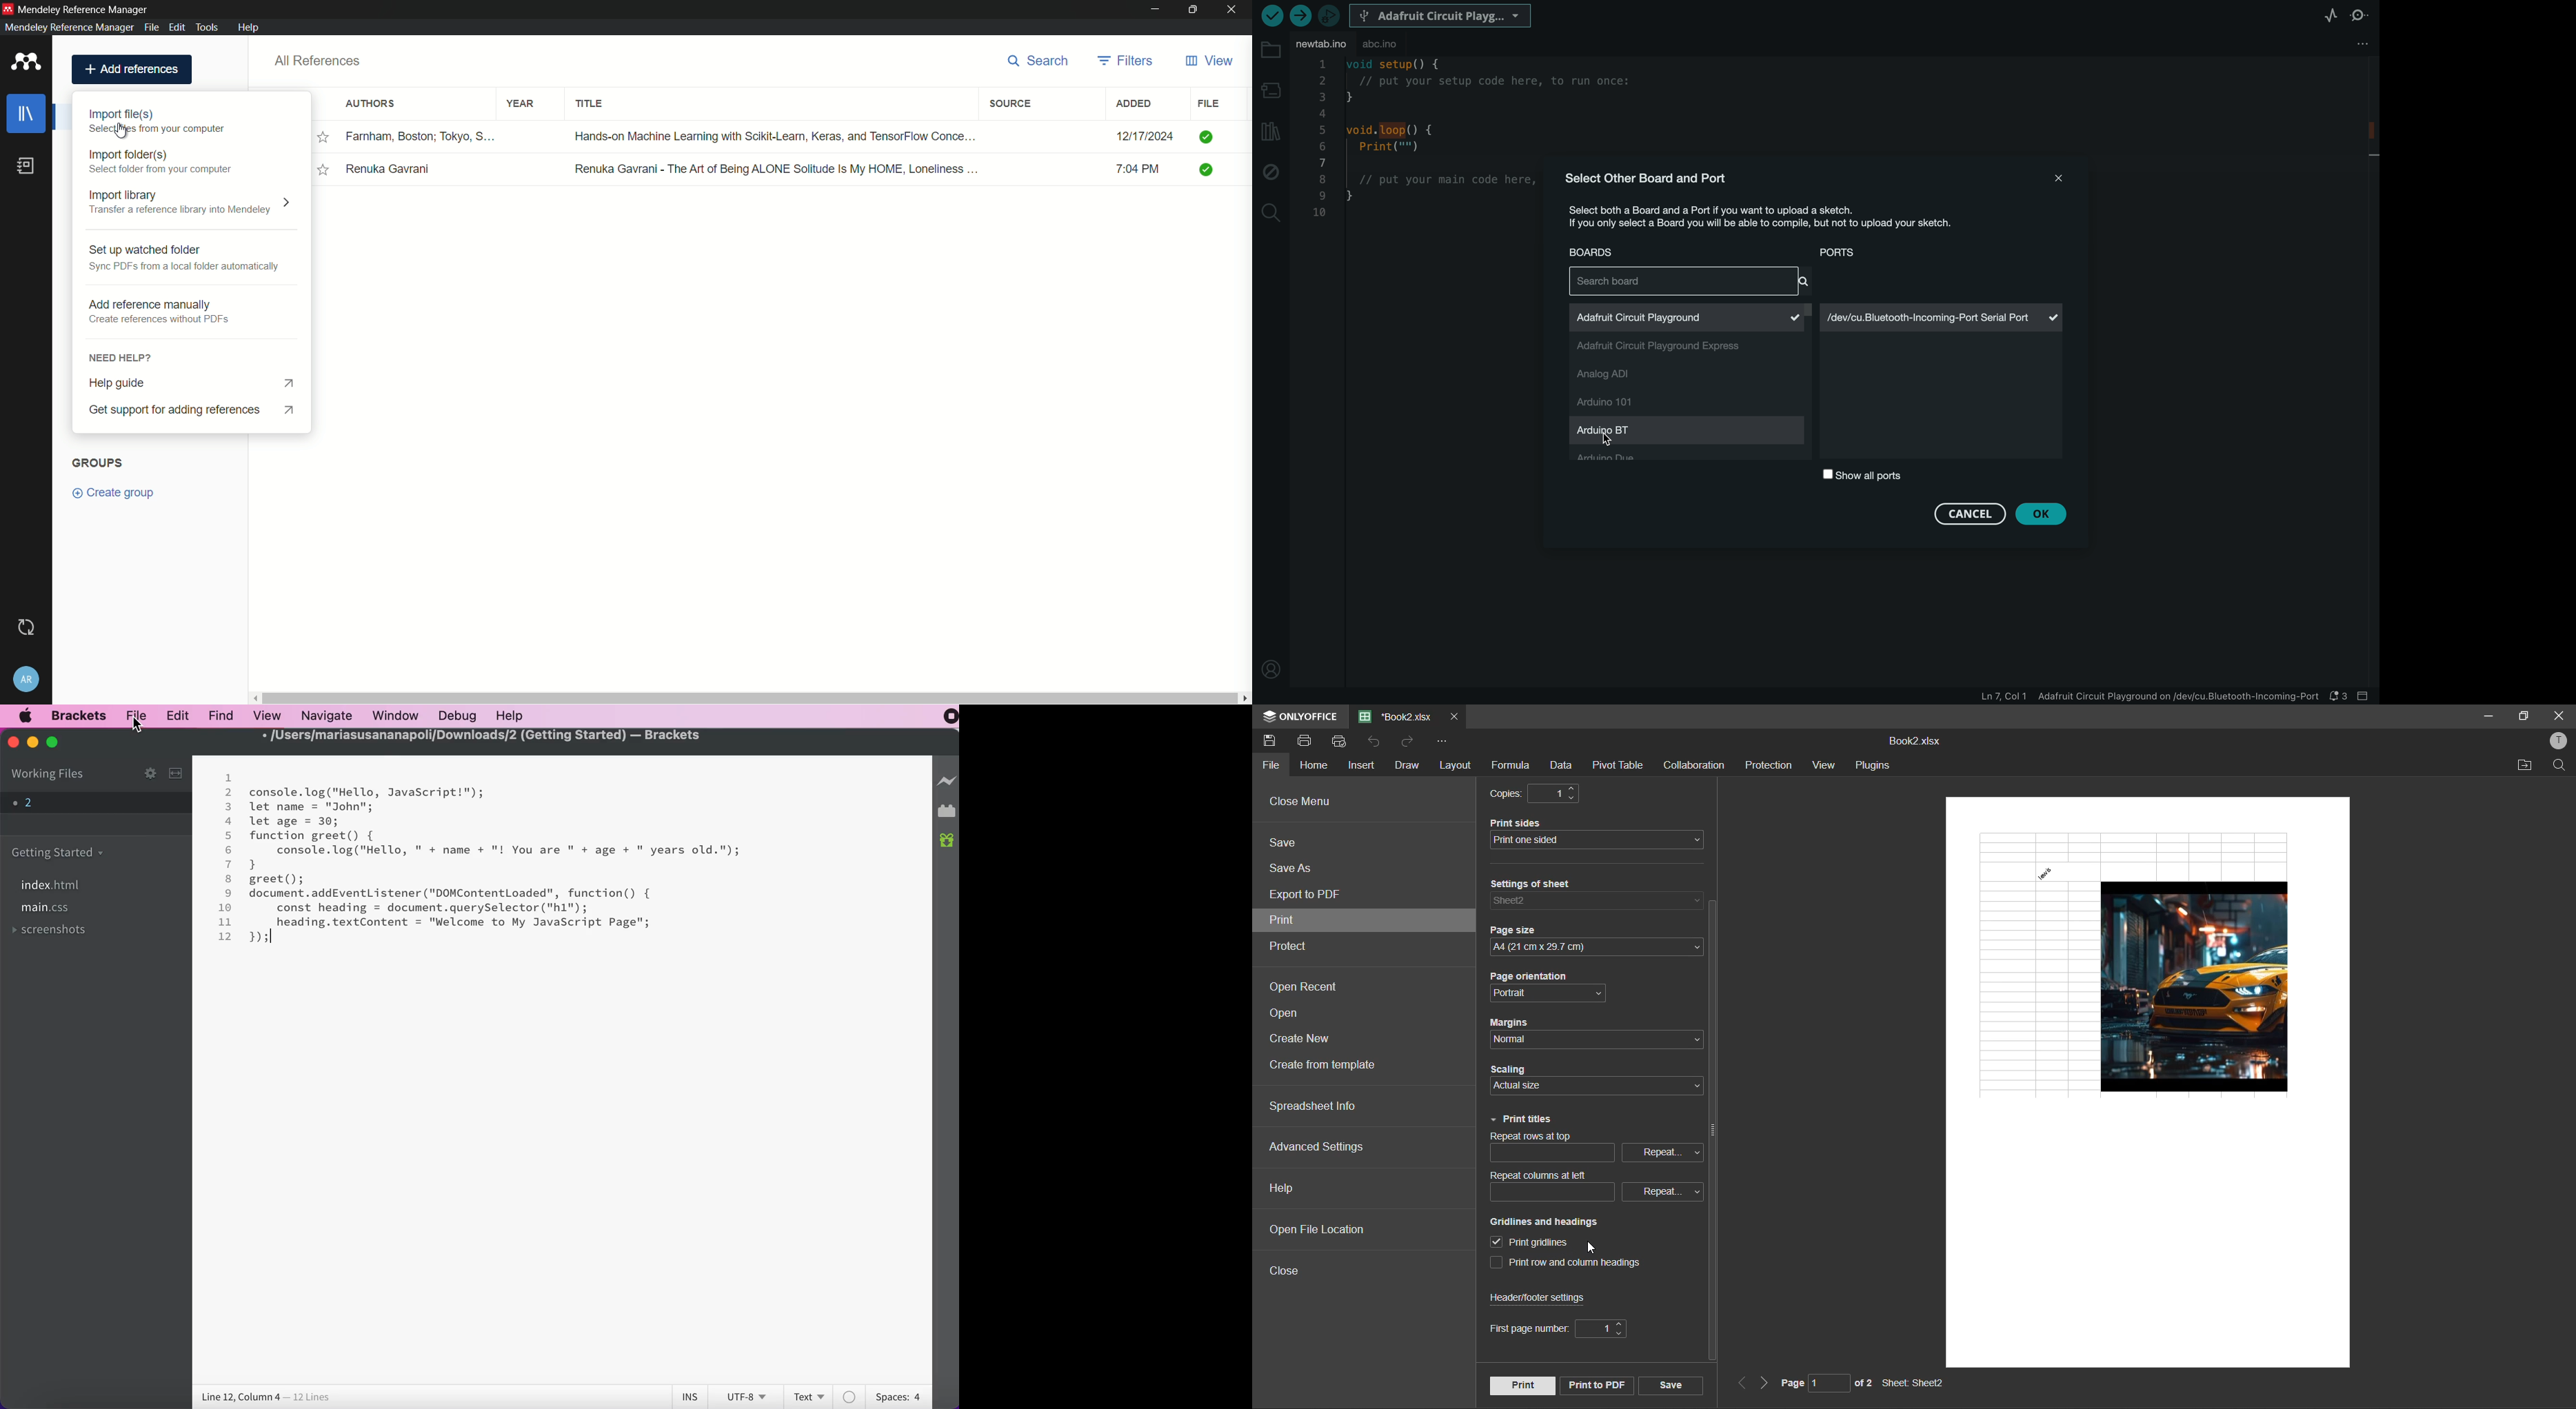 This screenshot has width=2576, height=1428. Describe the element at coordinates (253, 698) in the screenshot. I see `scroll left` at that location.